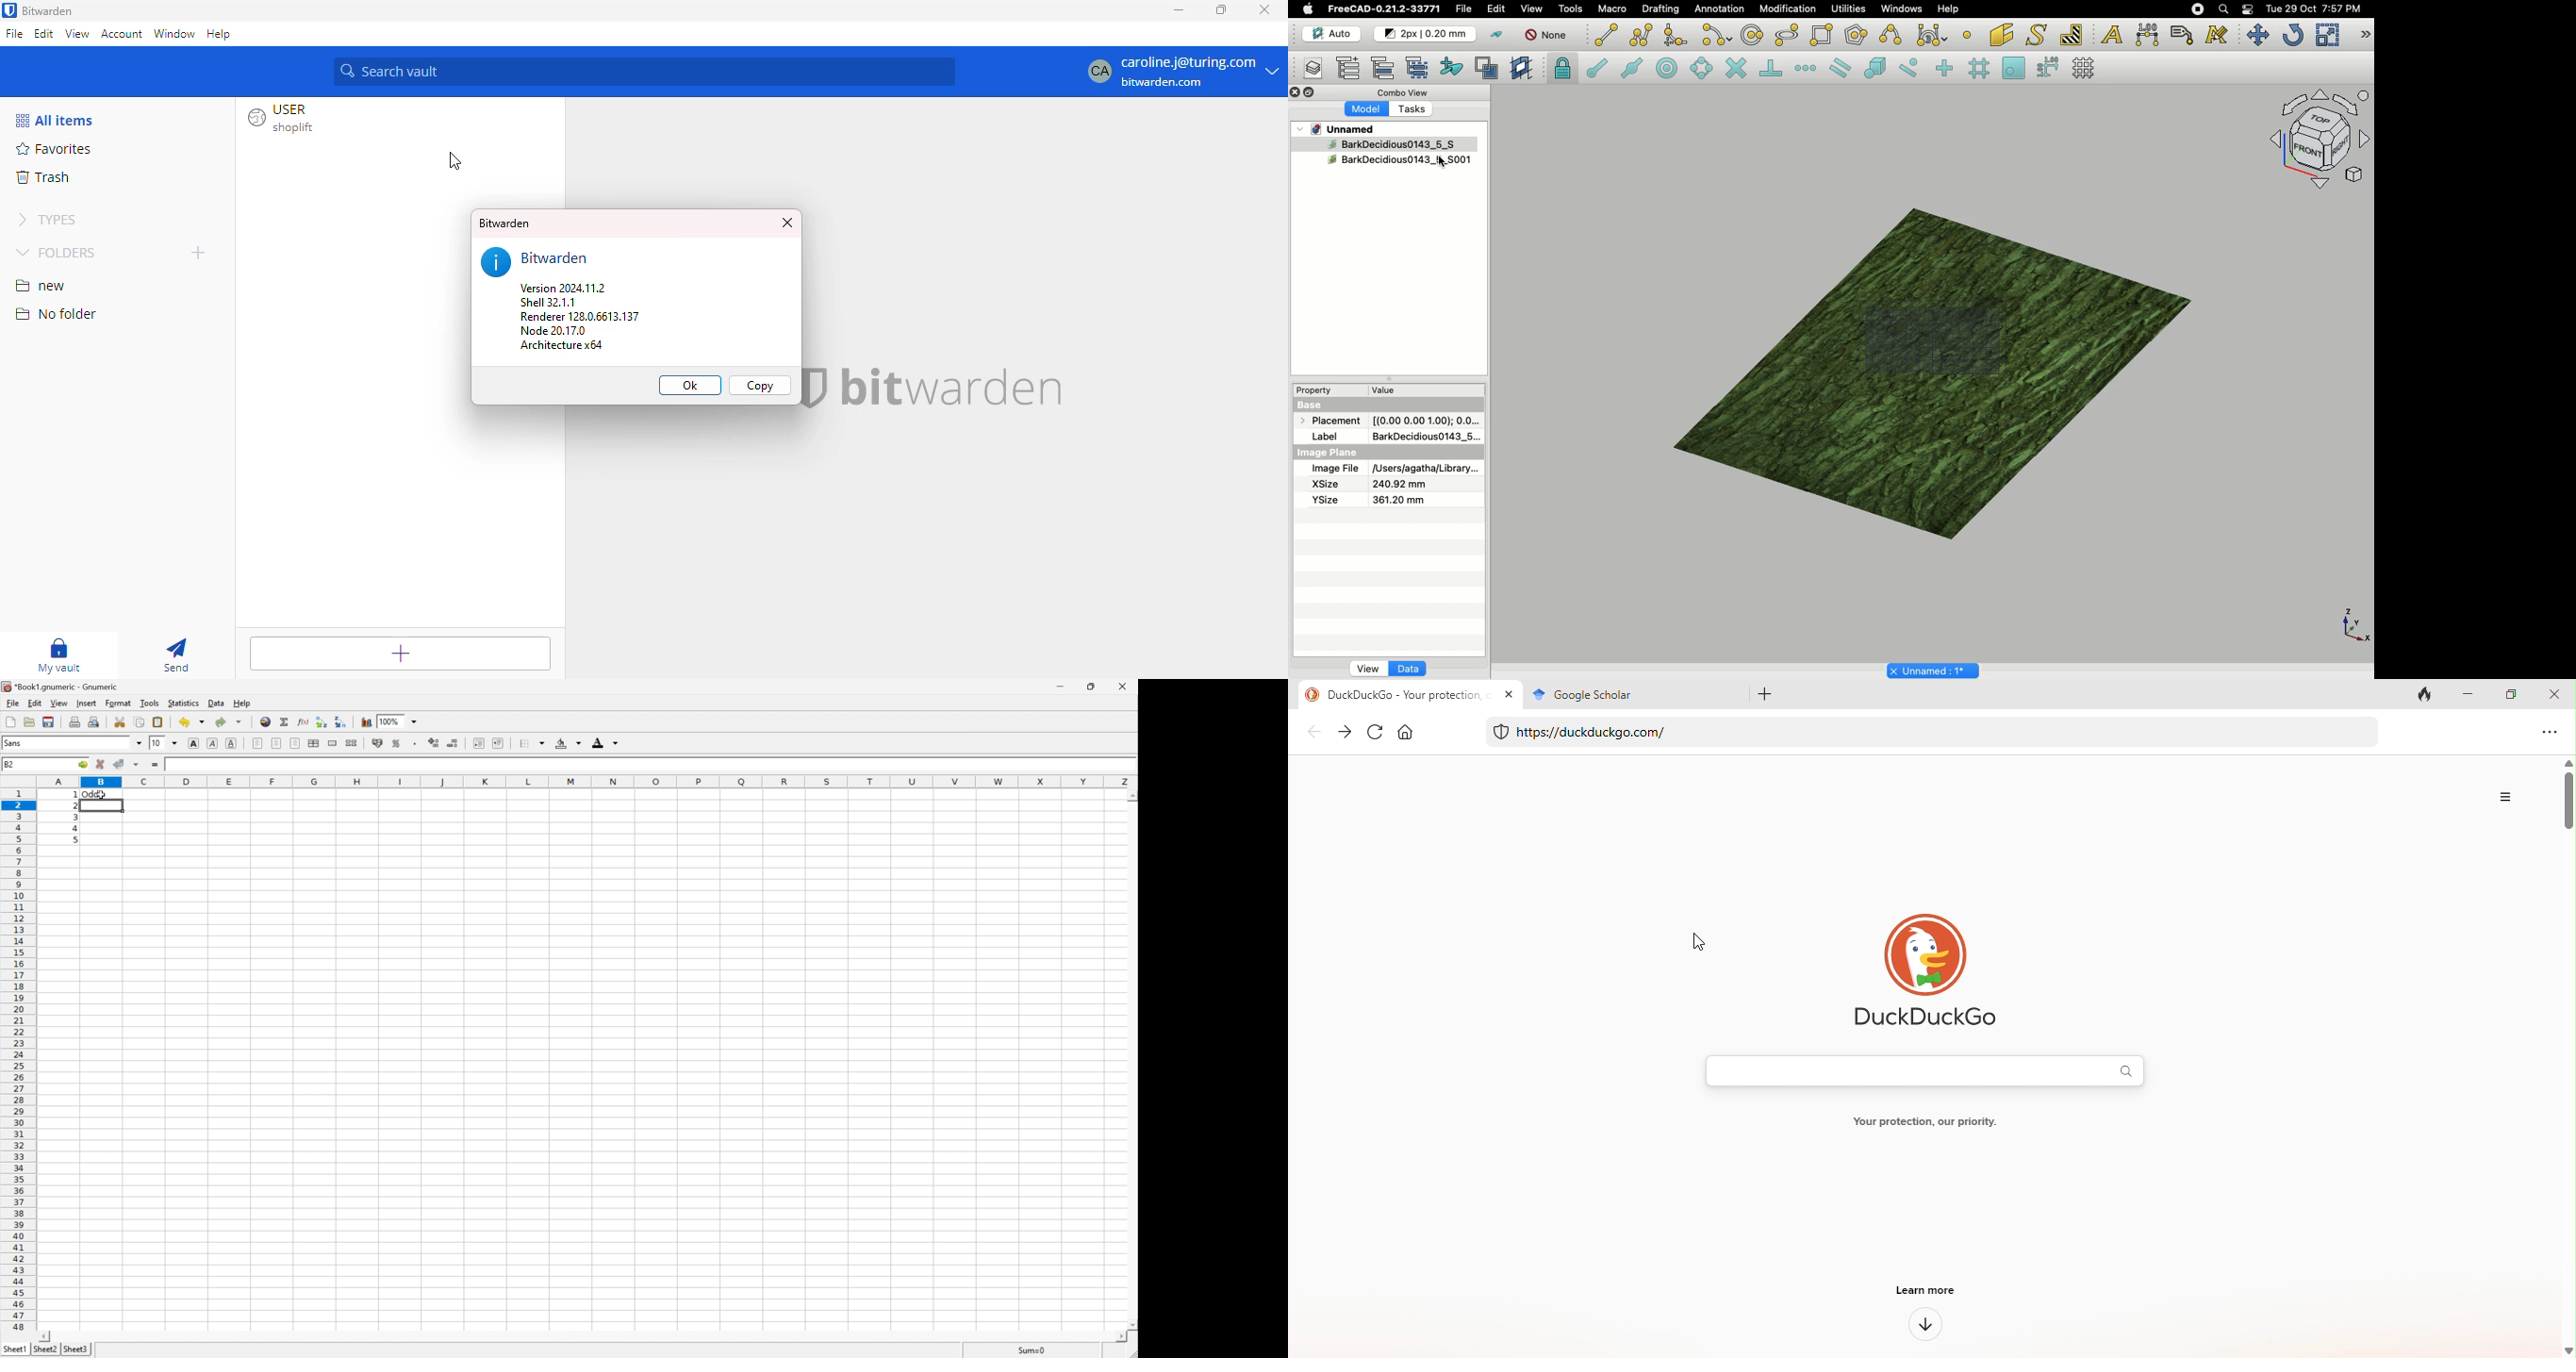  Describe the element at coordinates (49, 10) in the screenshot. I see `bitwarden` at that location.